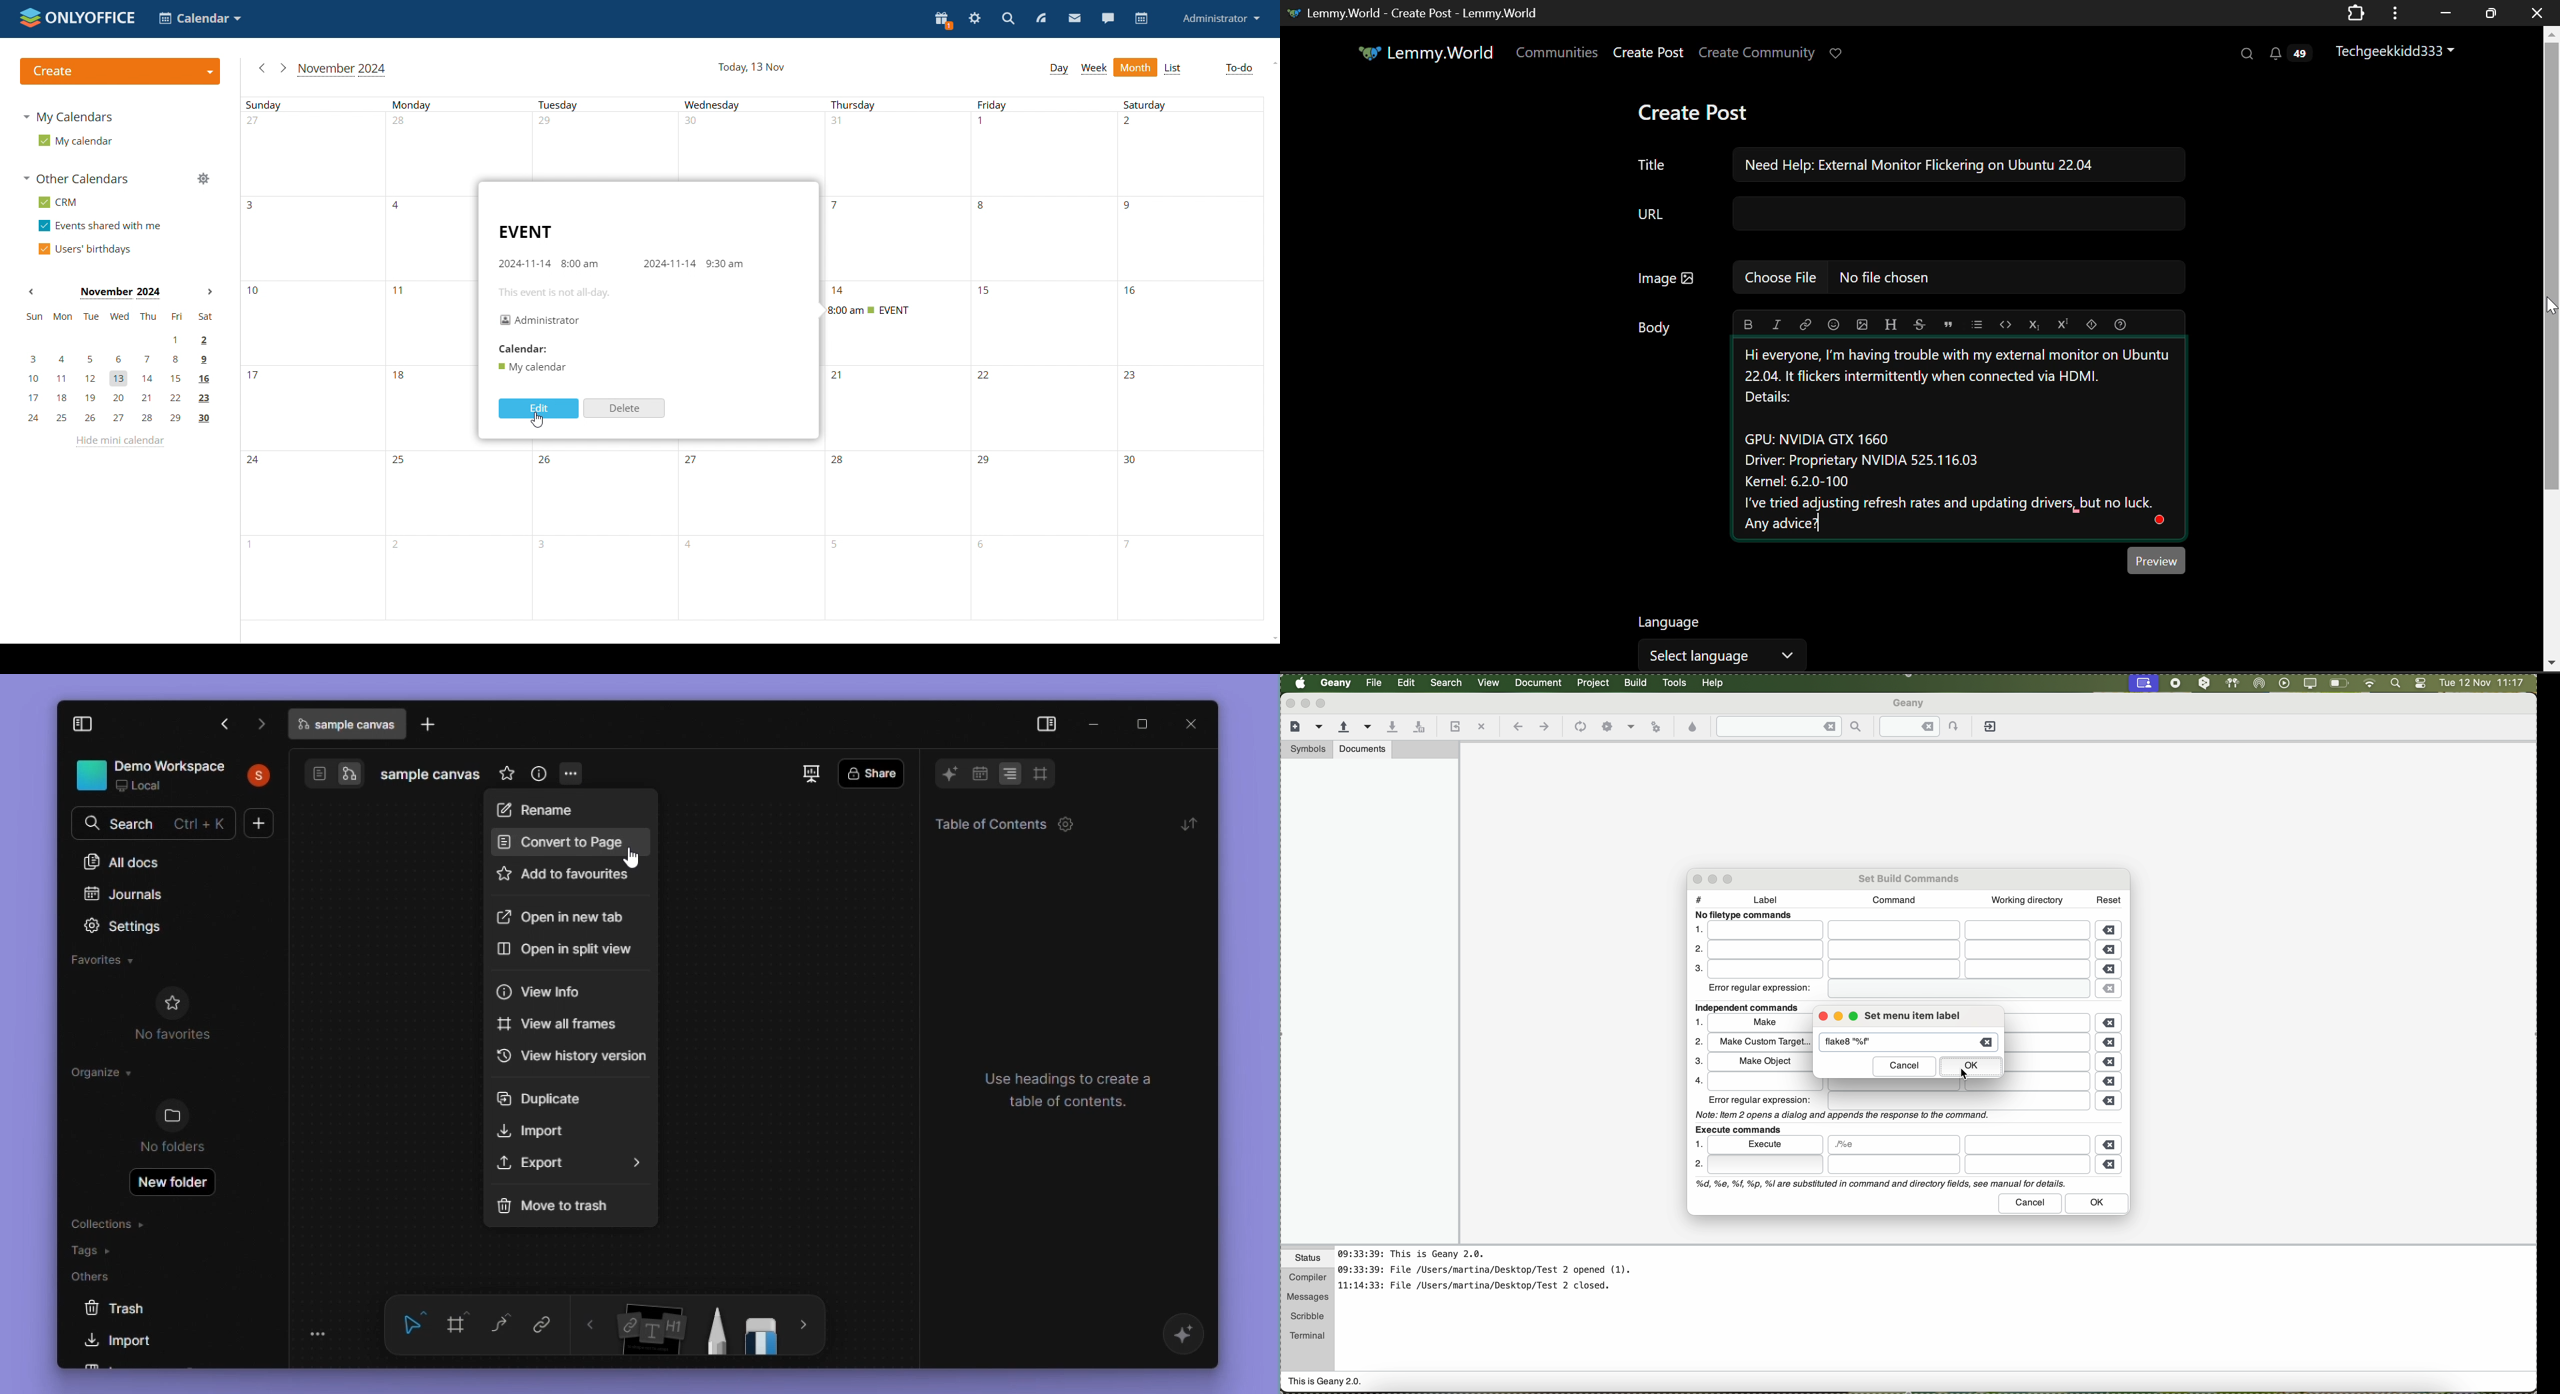 The image size is (2576, 1400). I want to click on Notifications, so click(2293, 51).